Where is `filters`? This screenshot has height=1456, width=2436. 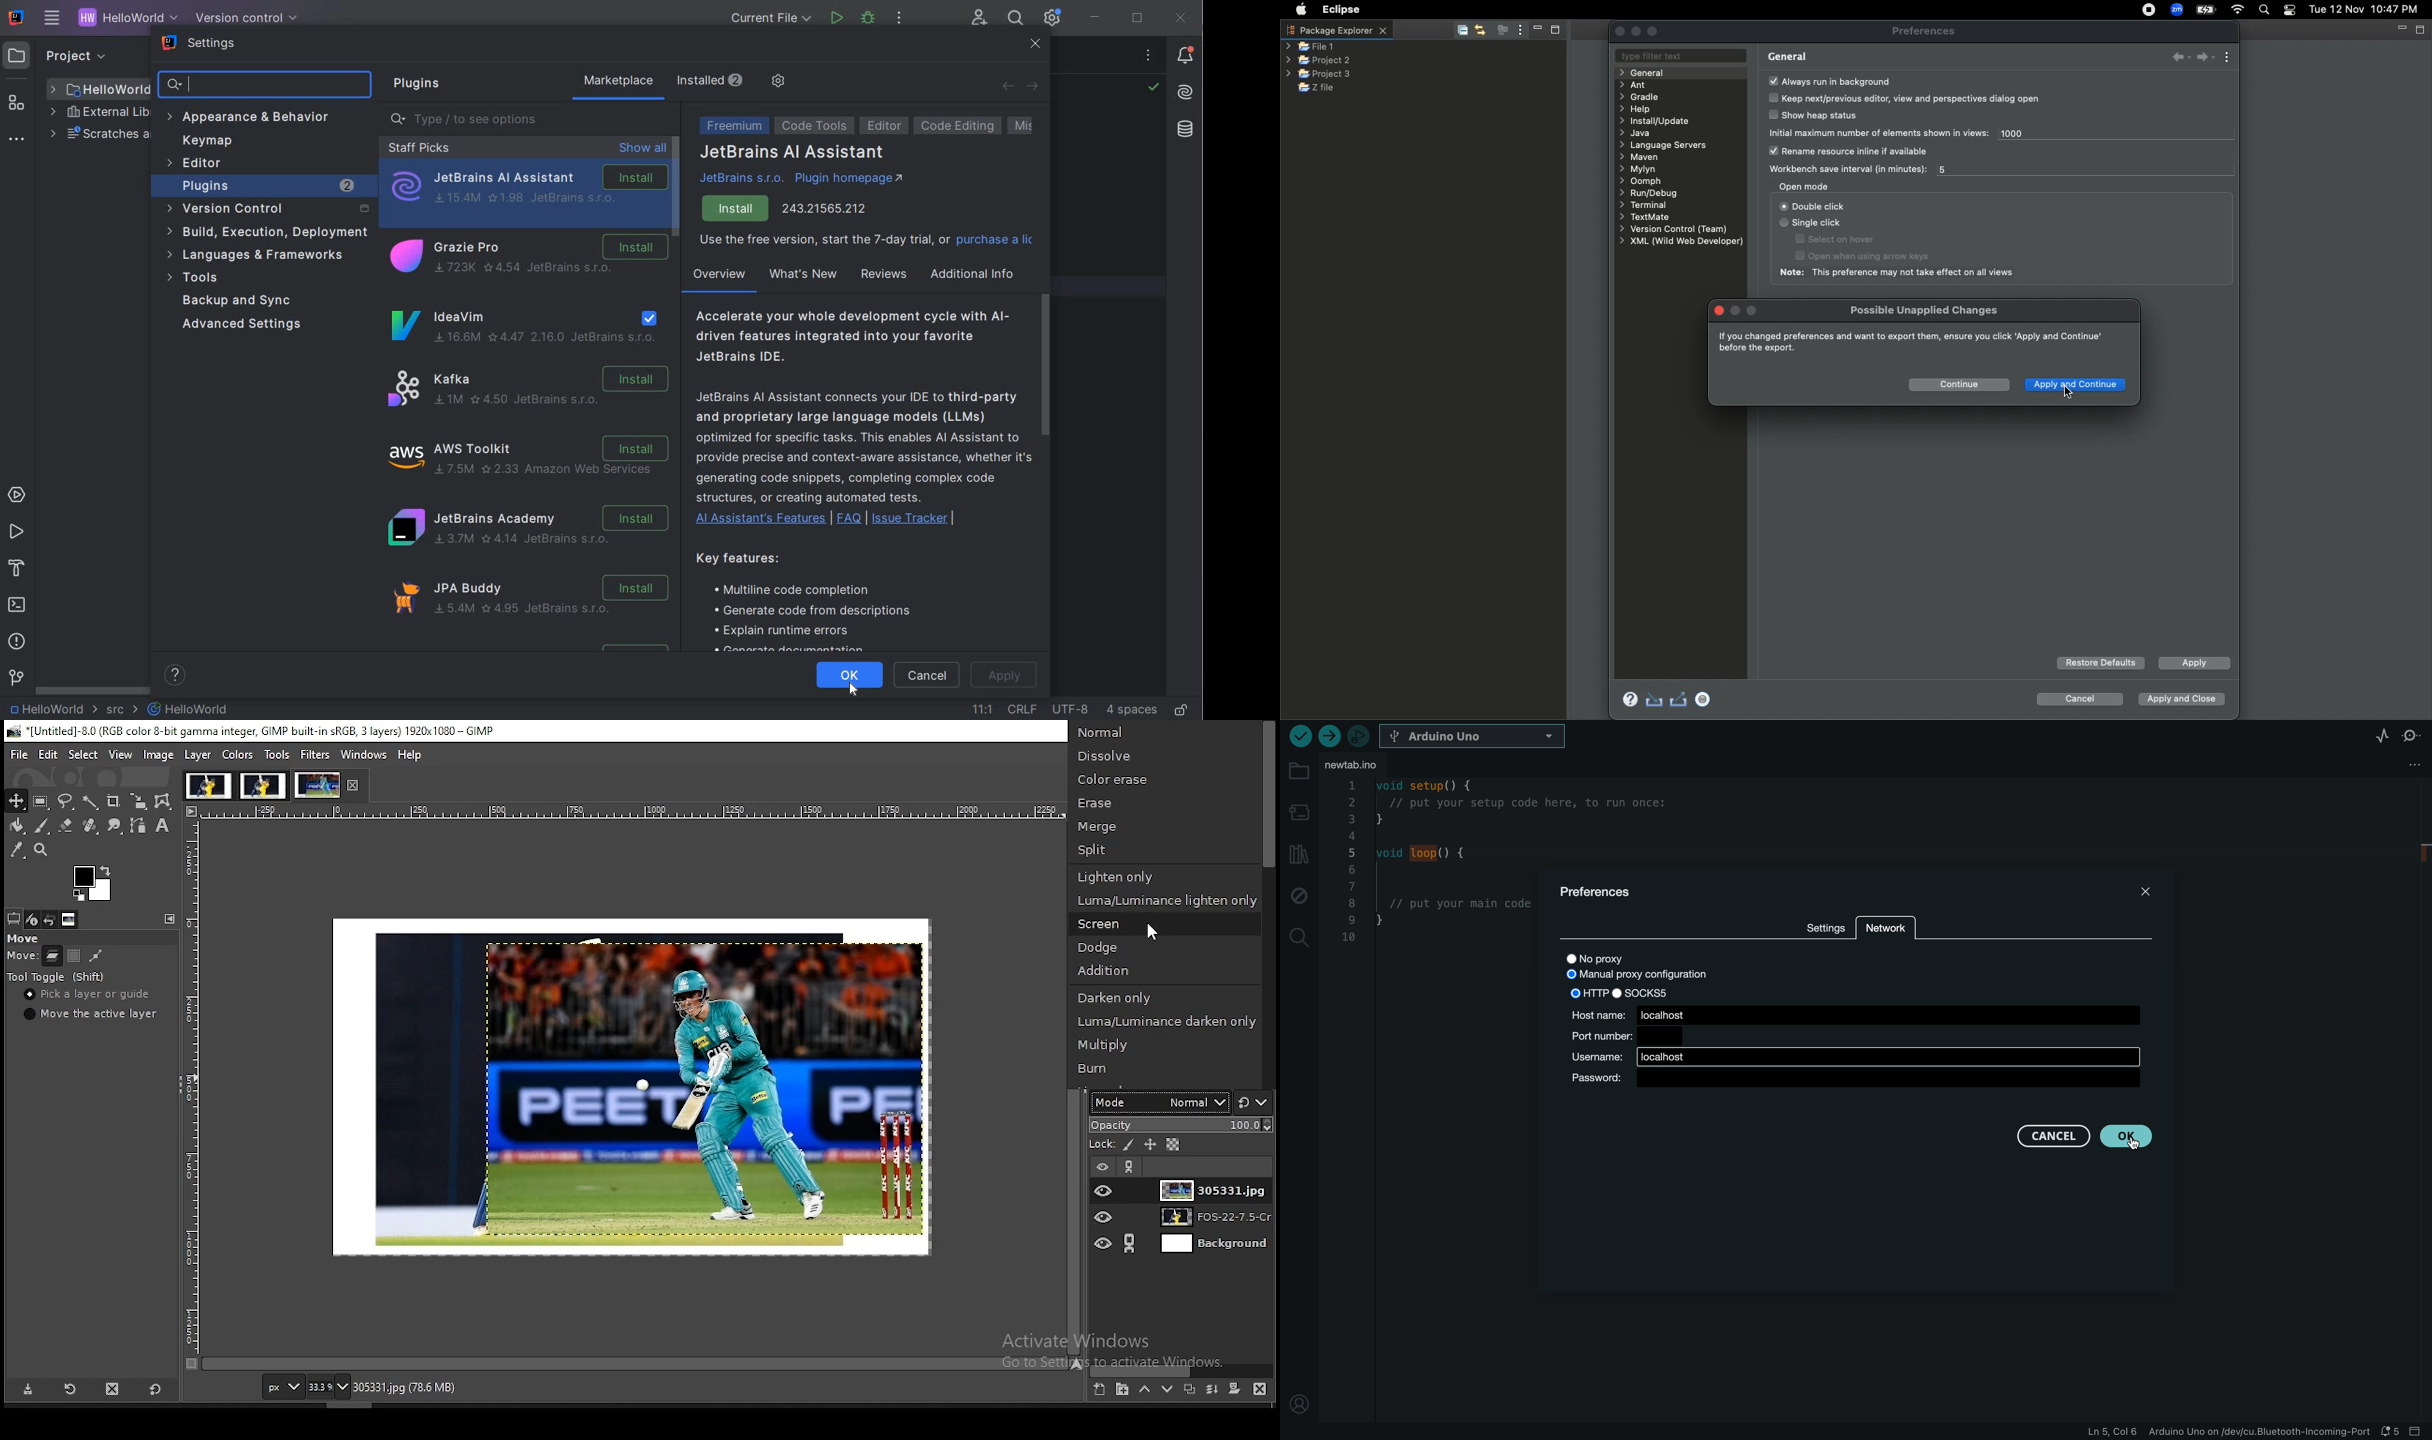 filters is located at coordinates (315, 753).